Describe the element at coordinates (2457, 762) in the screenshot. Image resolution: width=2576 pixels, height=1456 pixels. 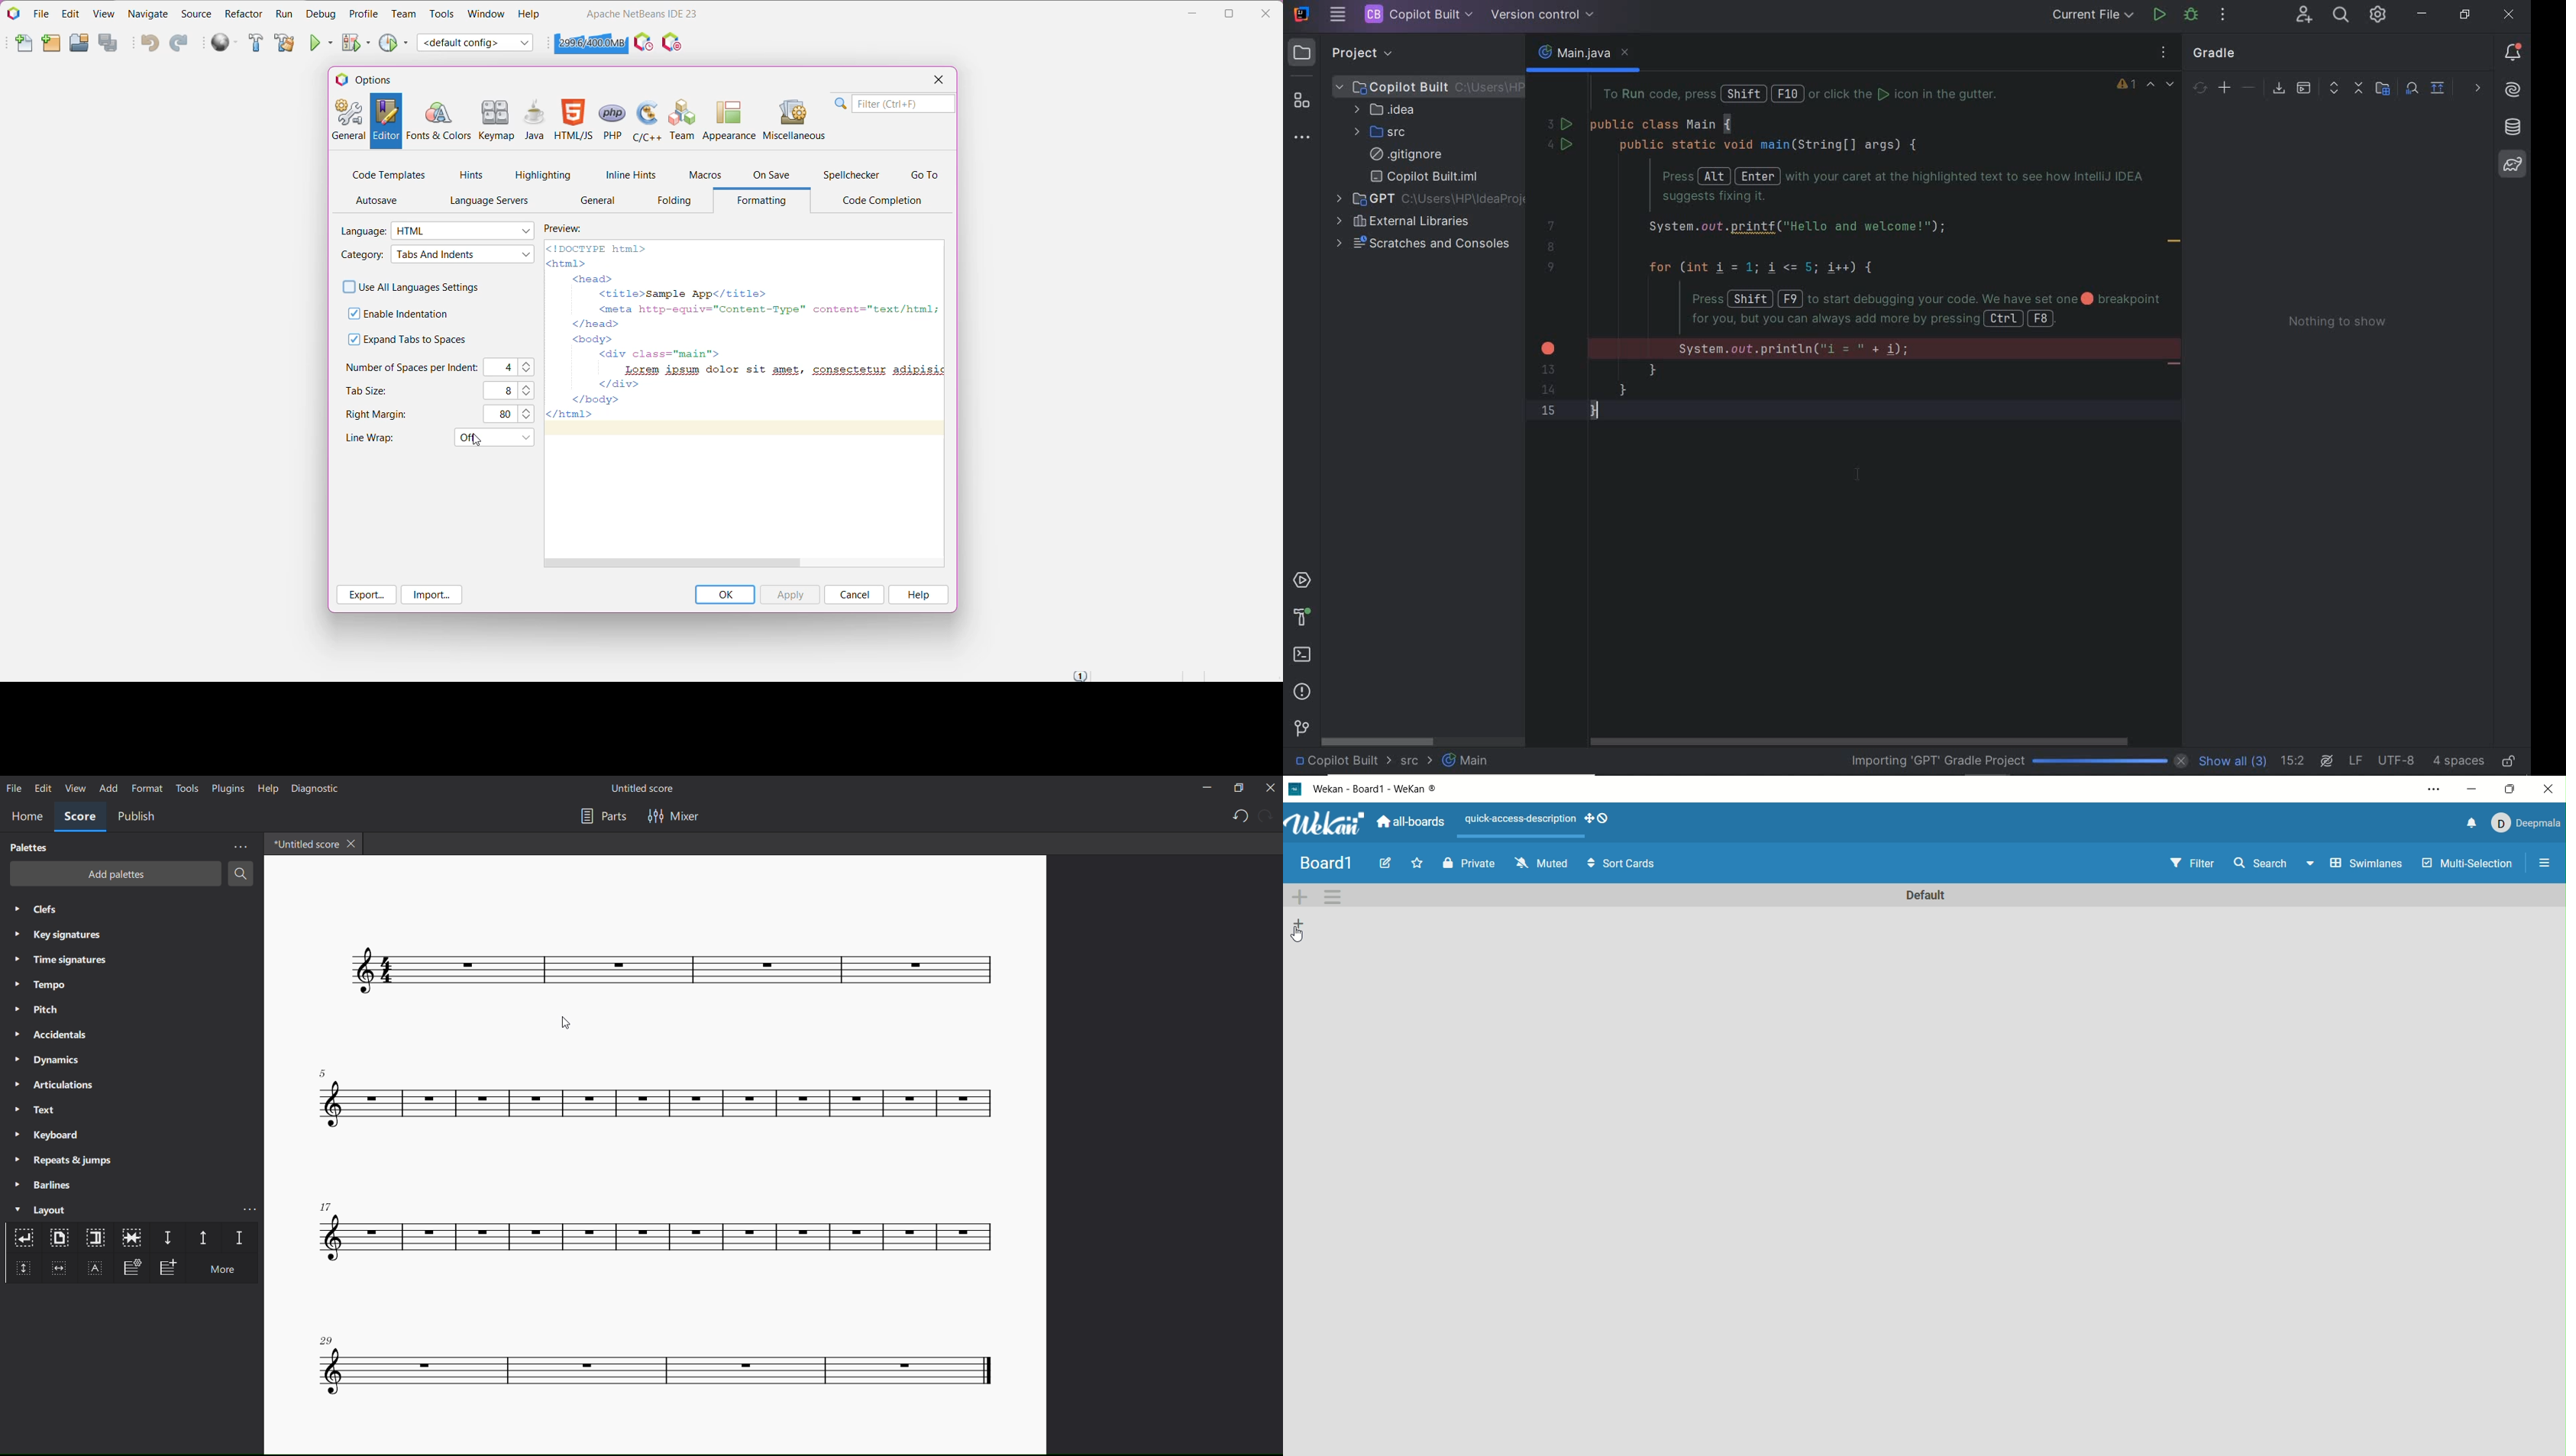
I see `indent` at that location.